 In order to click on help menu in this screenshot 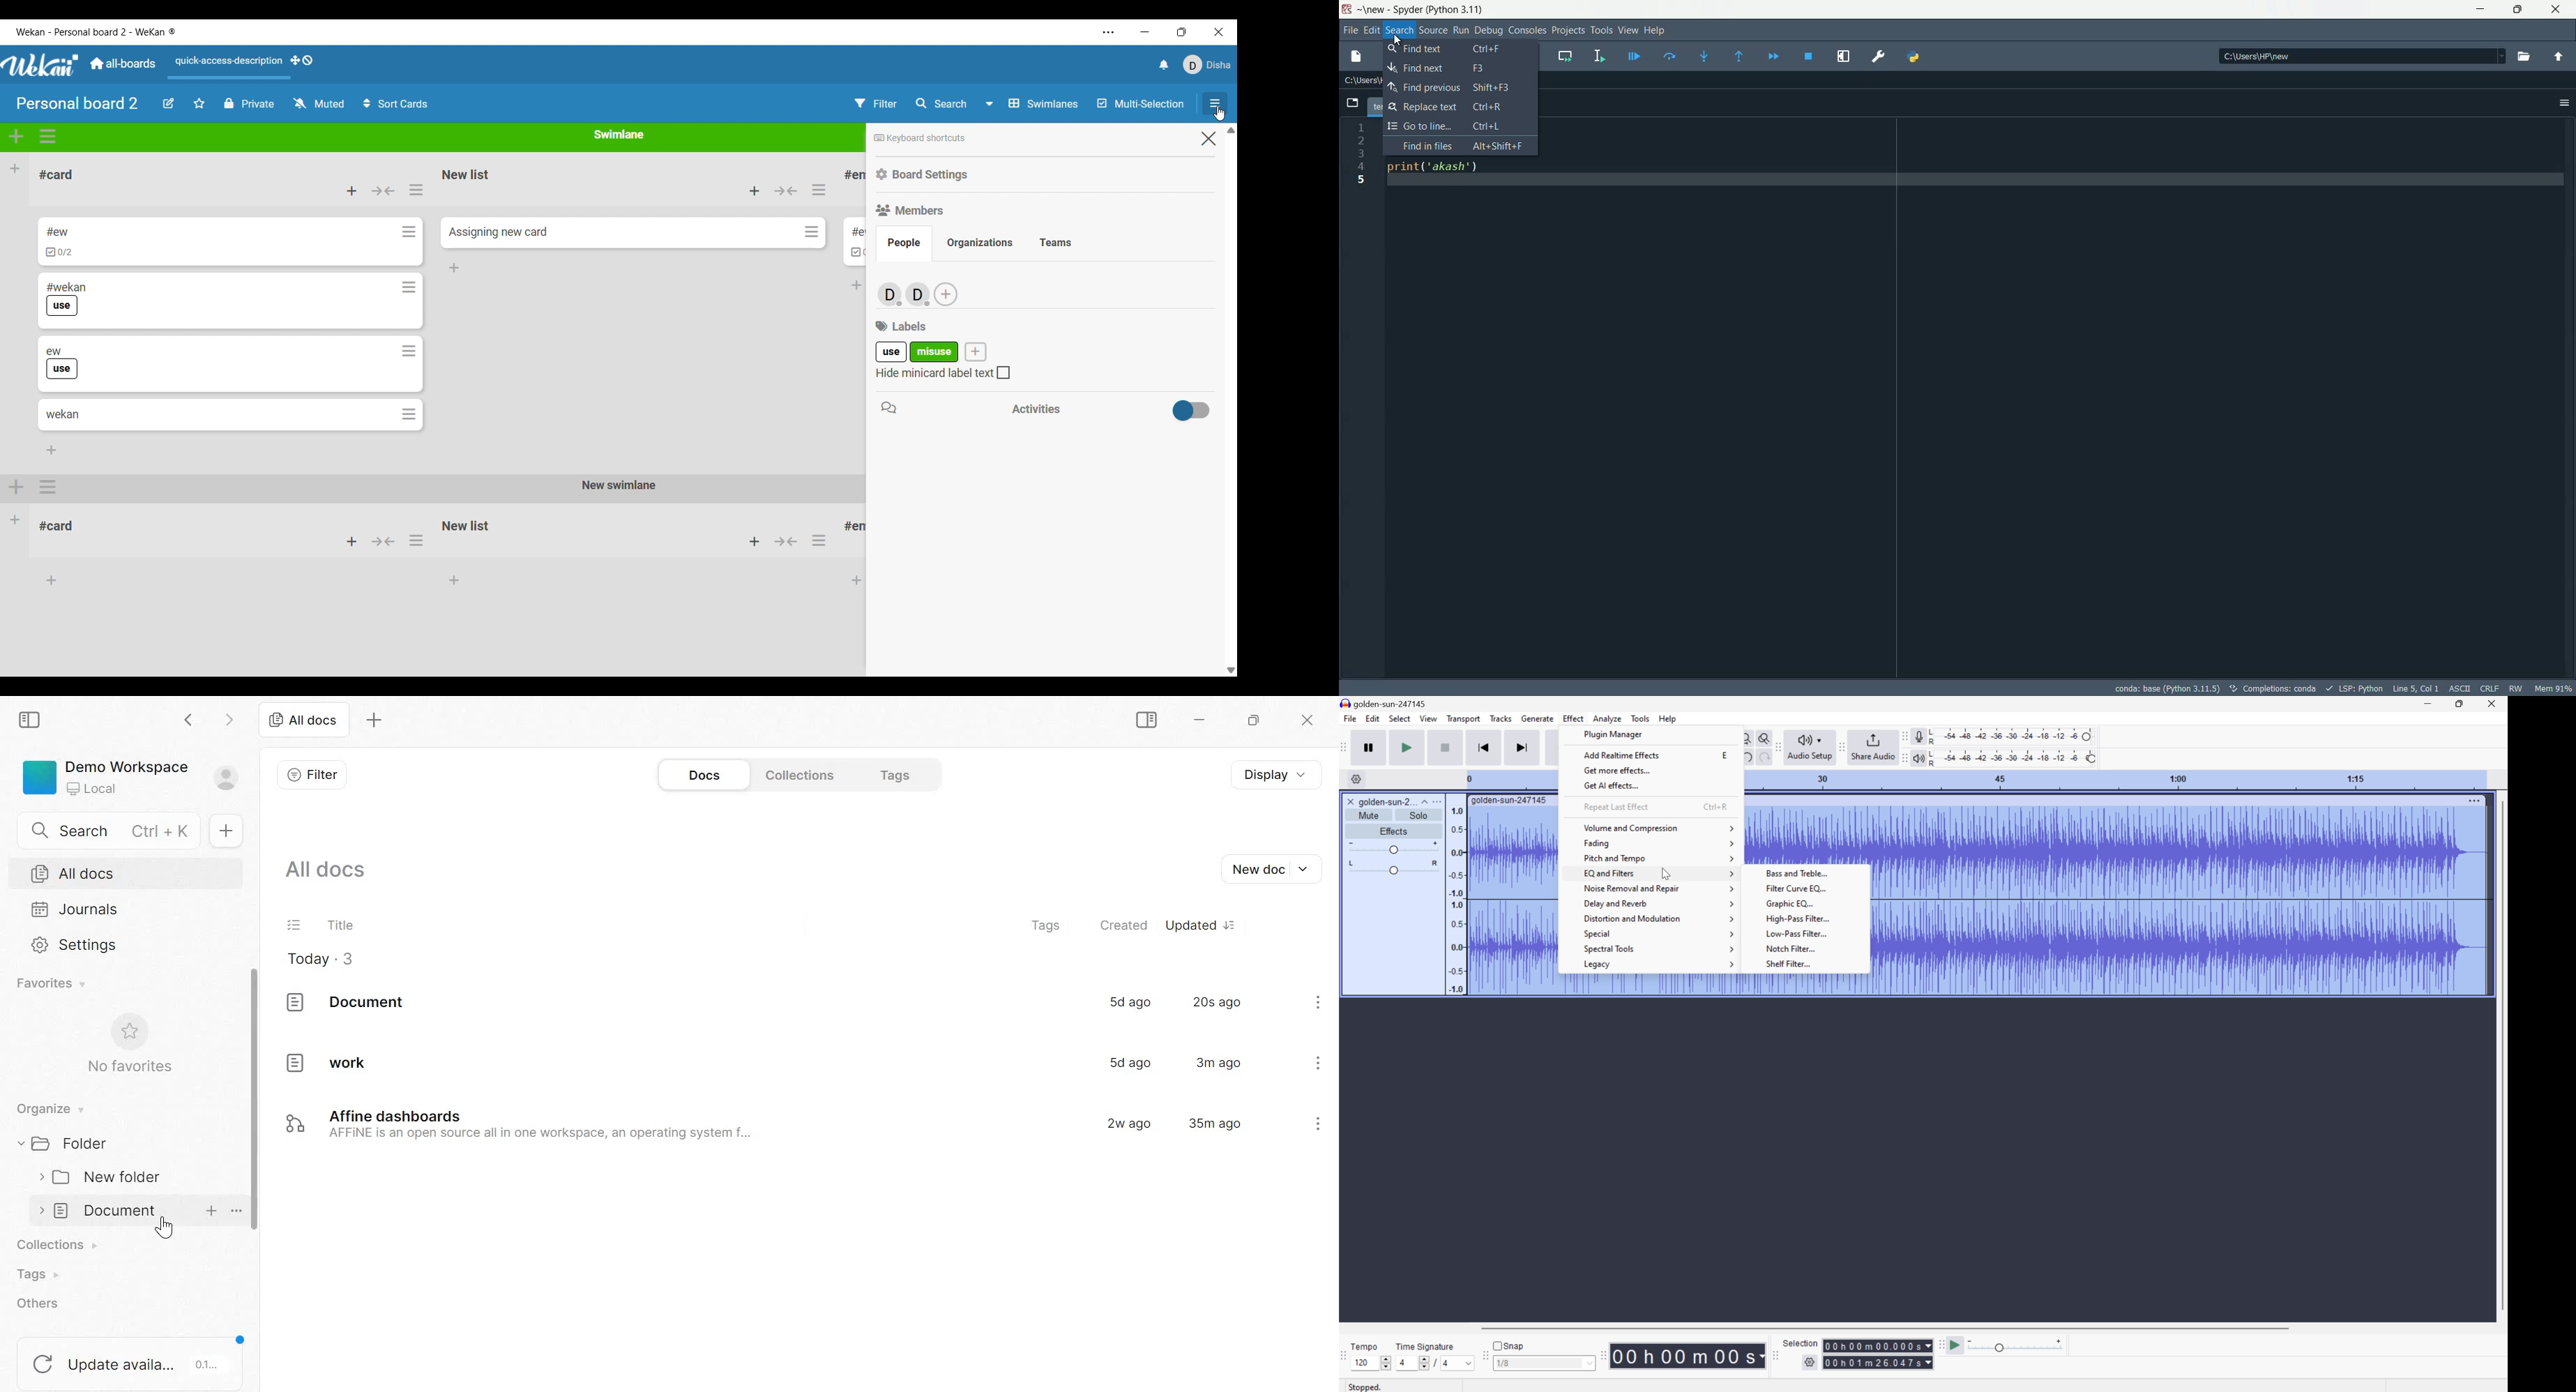, I will do `click(1659, 30)`.